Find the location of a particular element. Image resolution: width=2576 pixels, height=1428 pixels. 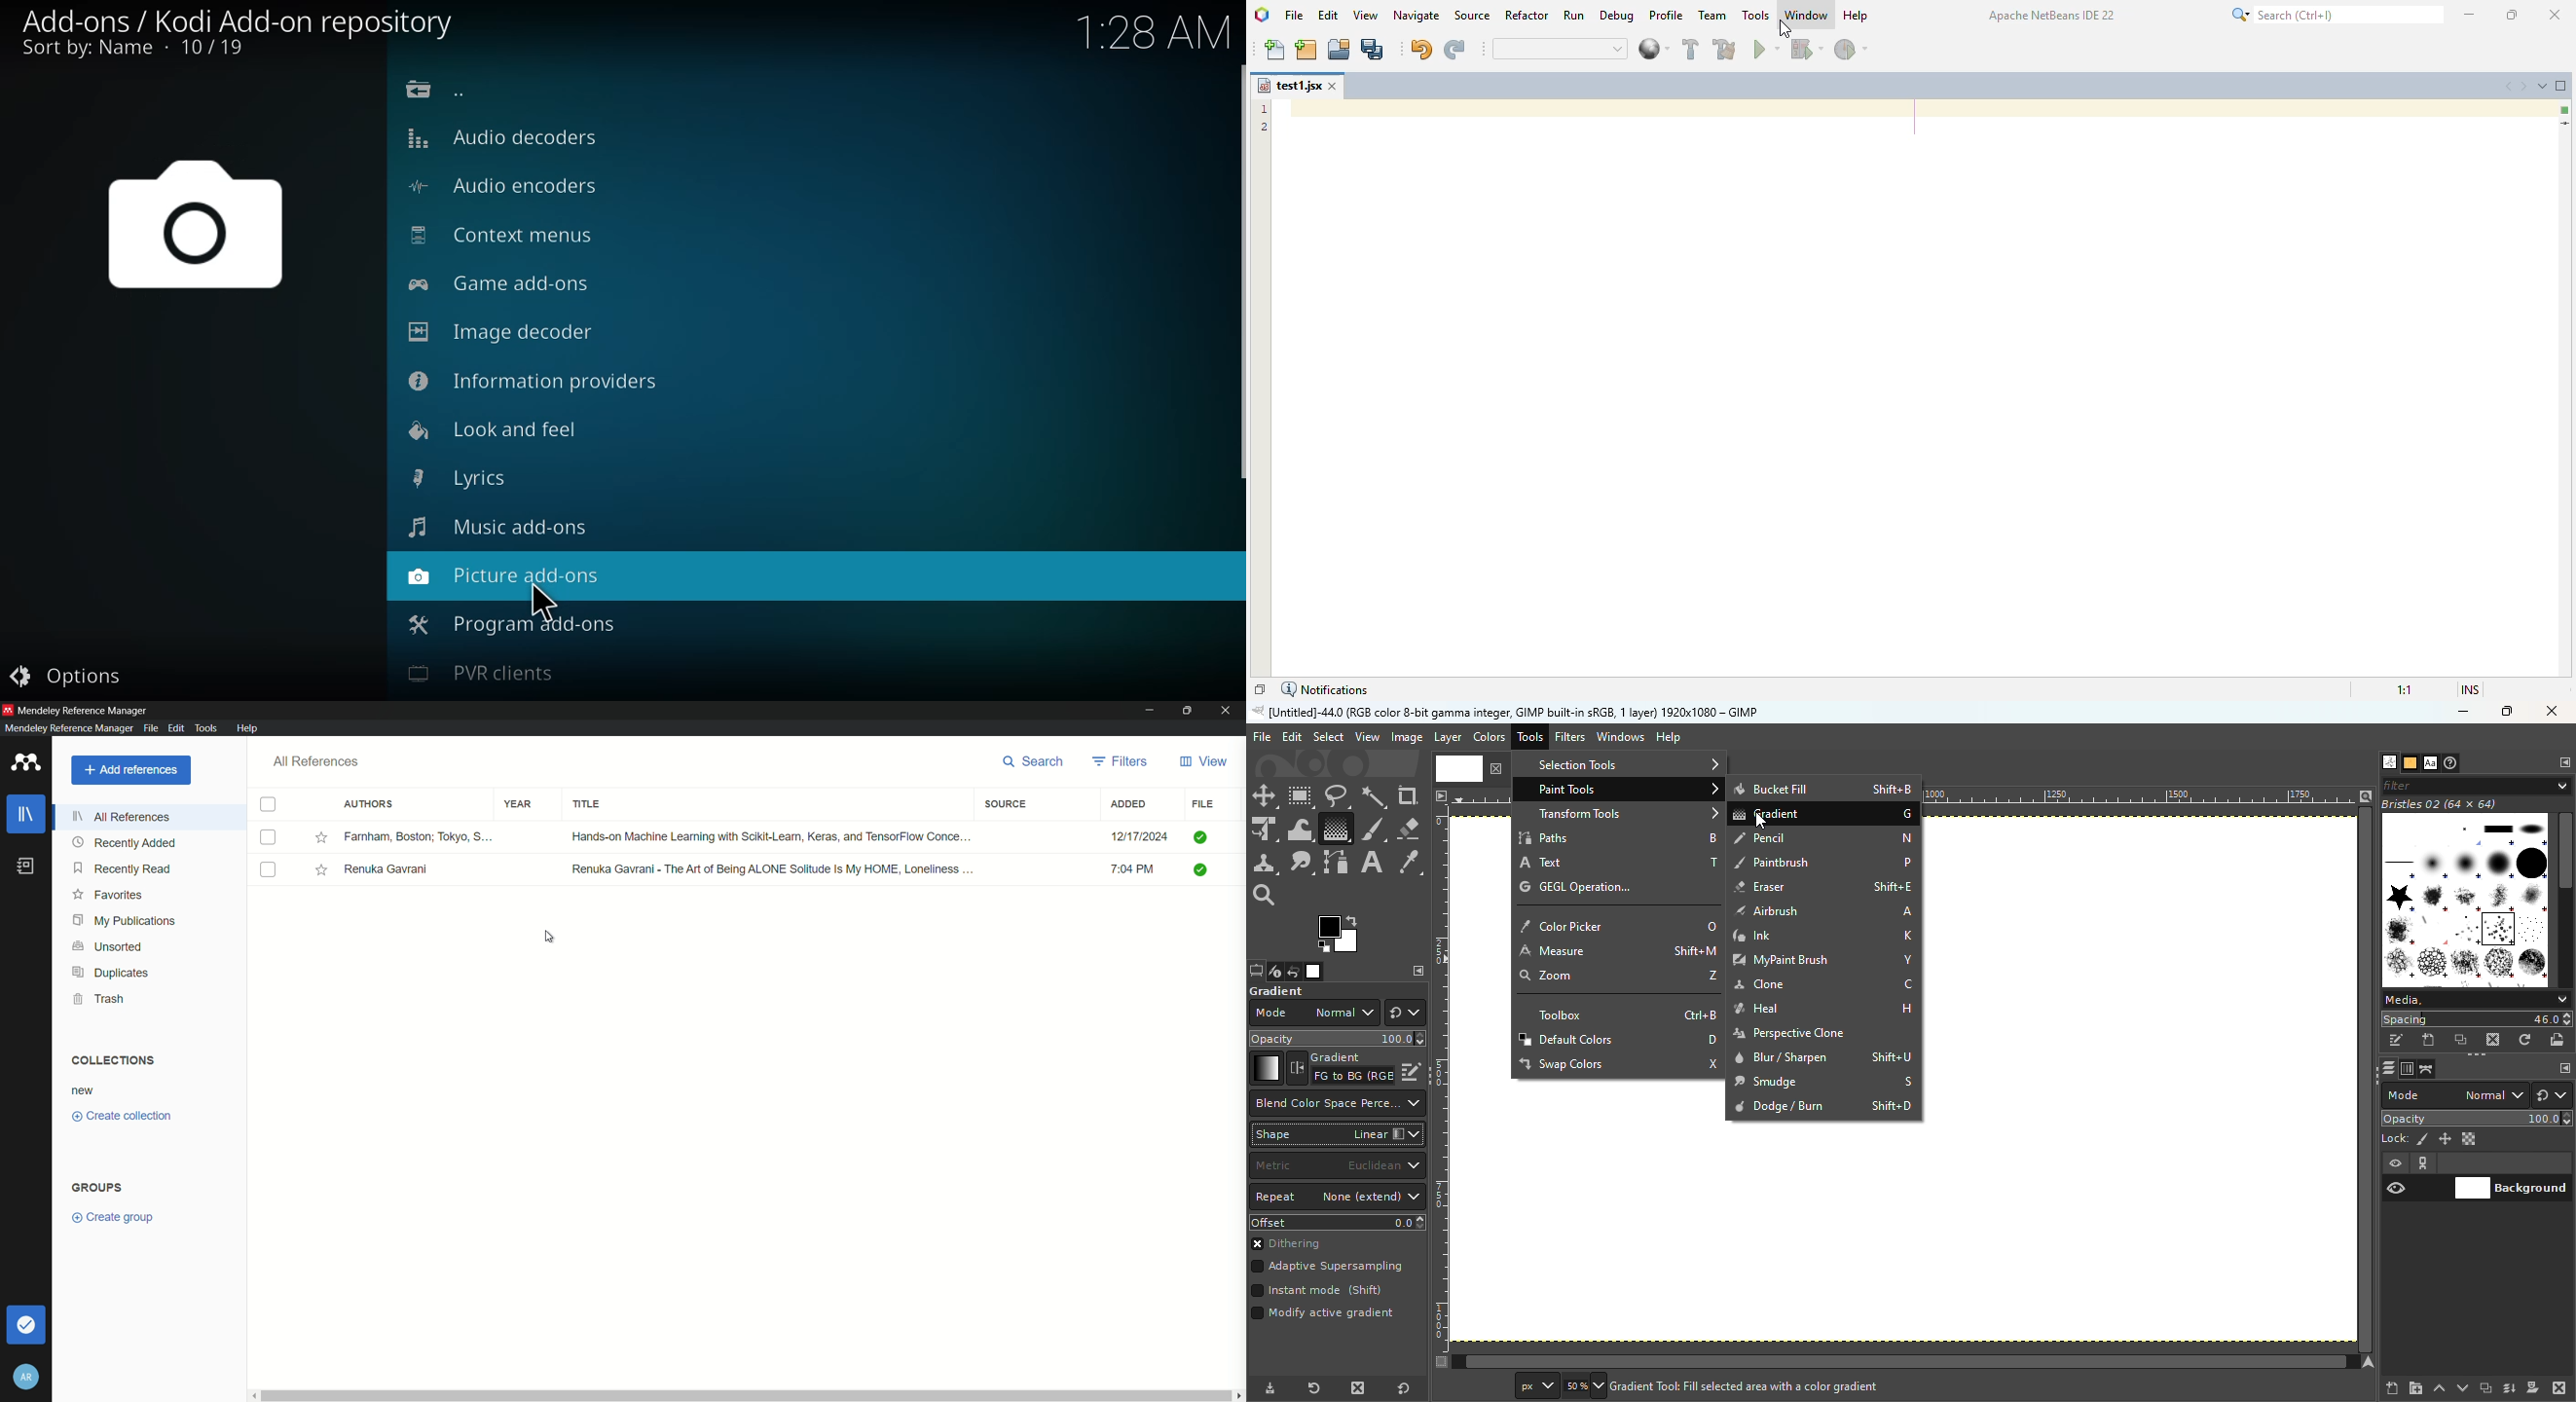

pvr clients is located at coordinates (486, 673).